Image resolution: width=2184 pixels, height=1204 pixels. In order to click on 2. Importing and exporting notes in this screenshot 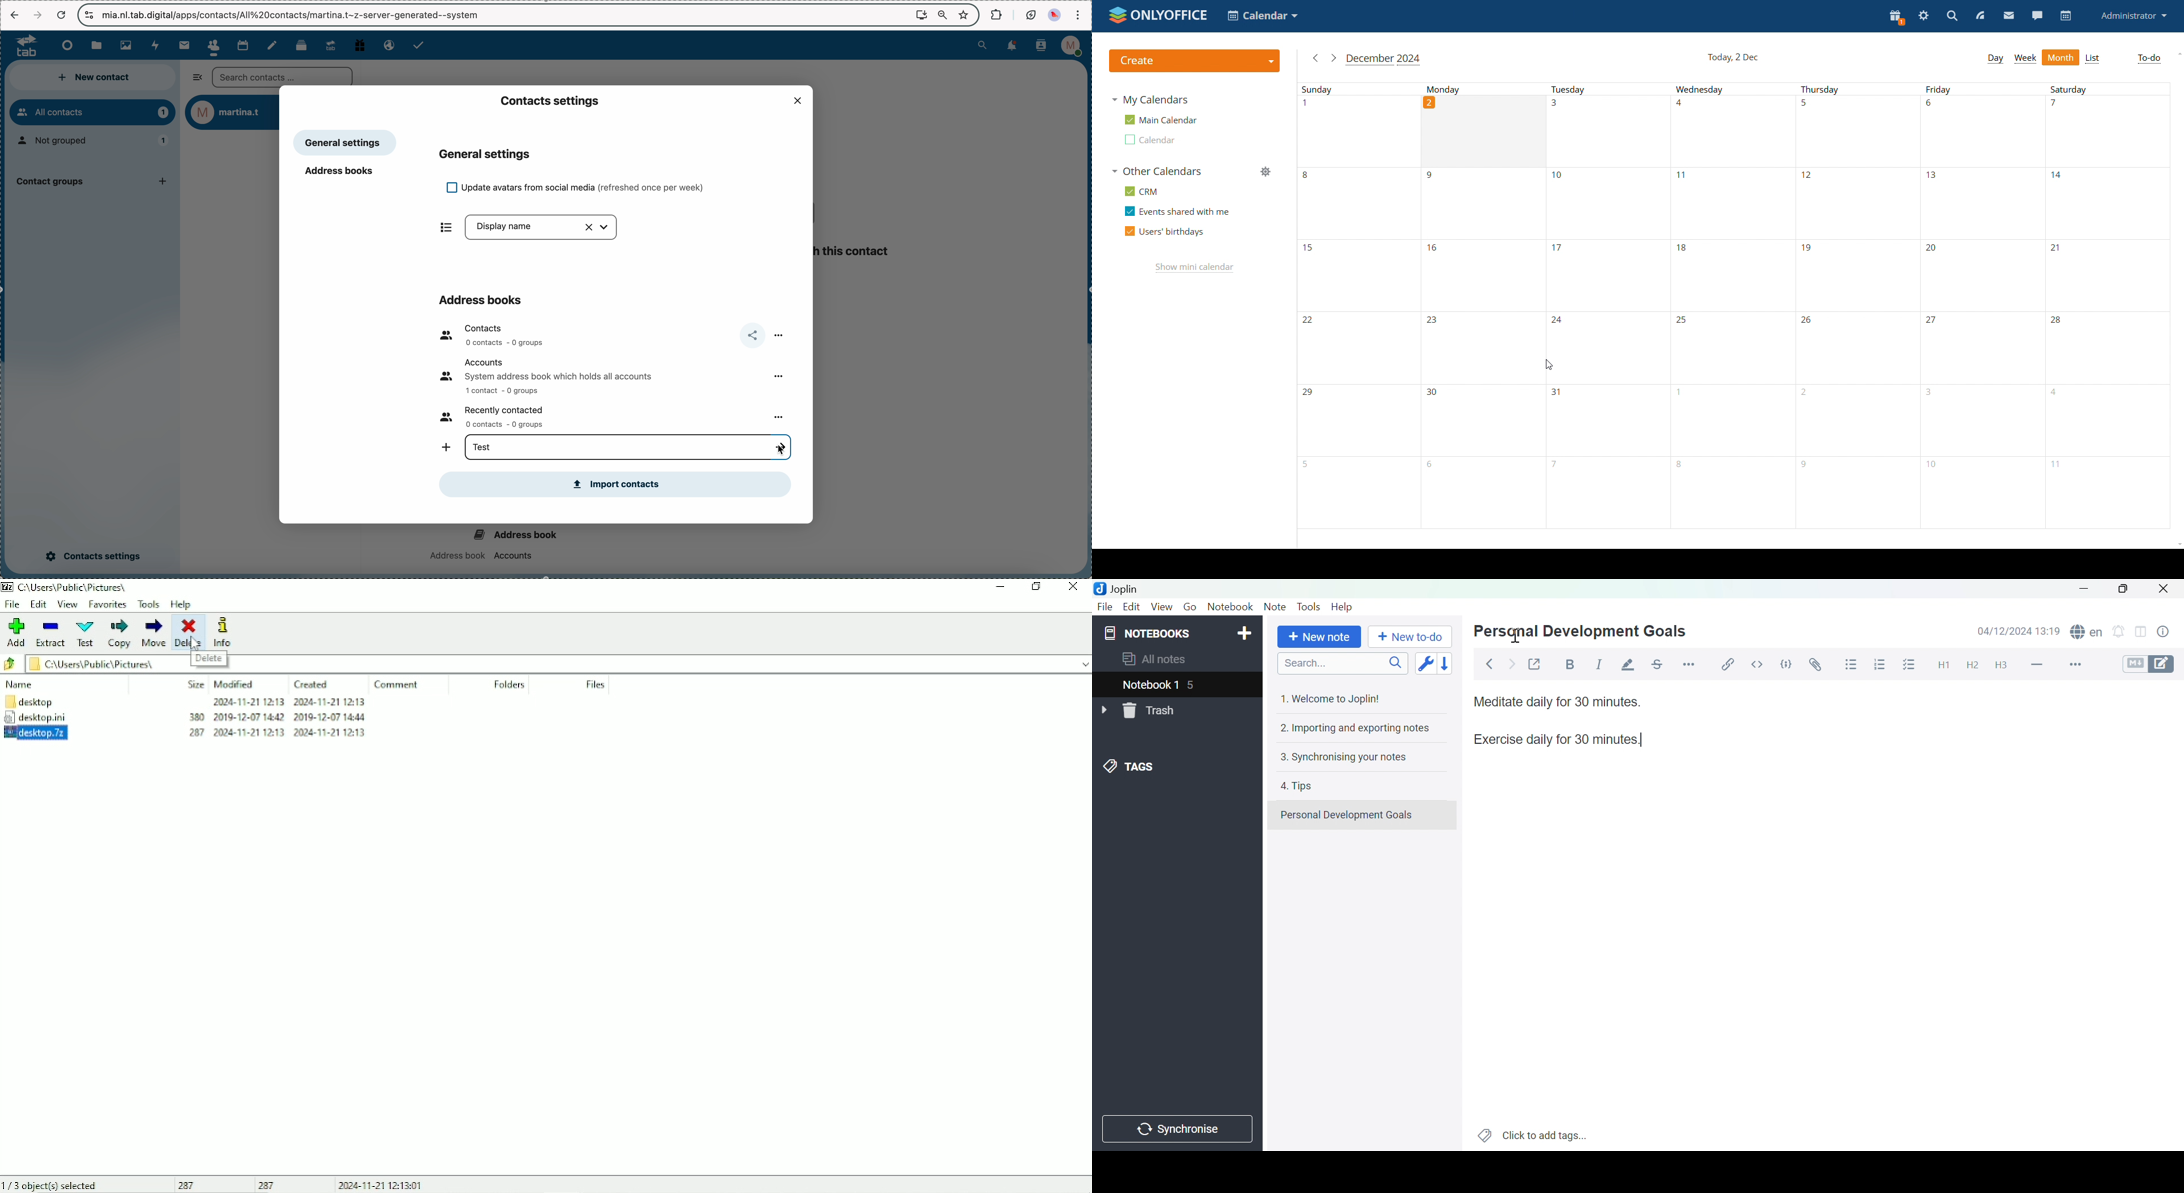, I will do `click(1354, 729)`.